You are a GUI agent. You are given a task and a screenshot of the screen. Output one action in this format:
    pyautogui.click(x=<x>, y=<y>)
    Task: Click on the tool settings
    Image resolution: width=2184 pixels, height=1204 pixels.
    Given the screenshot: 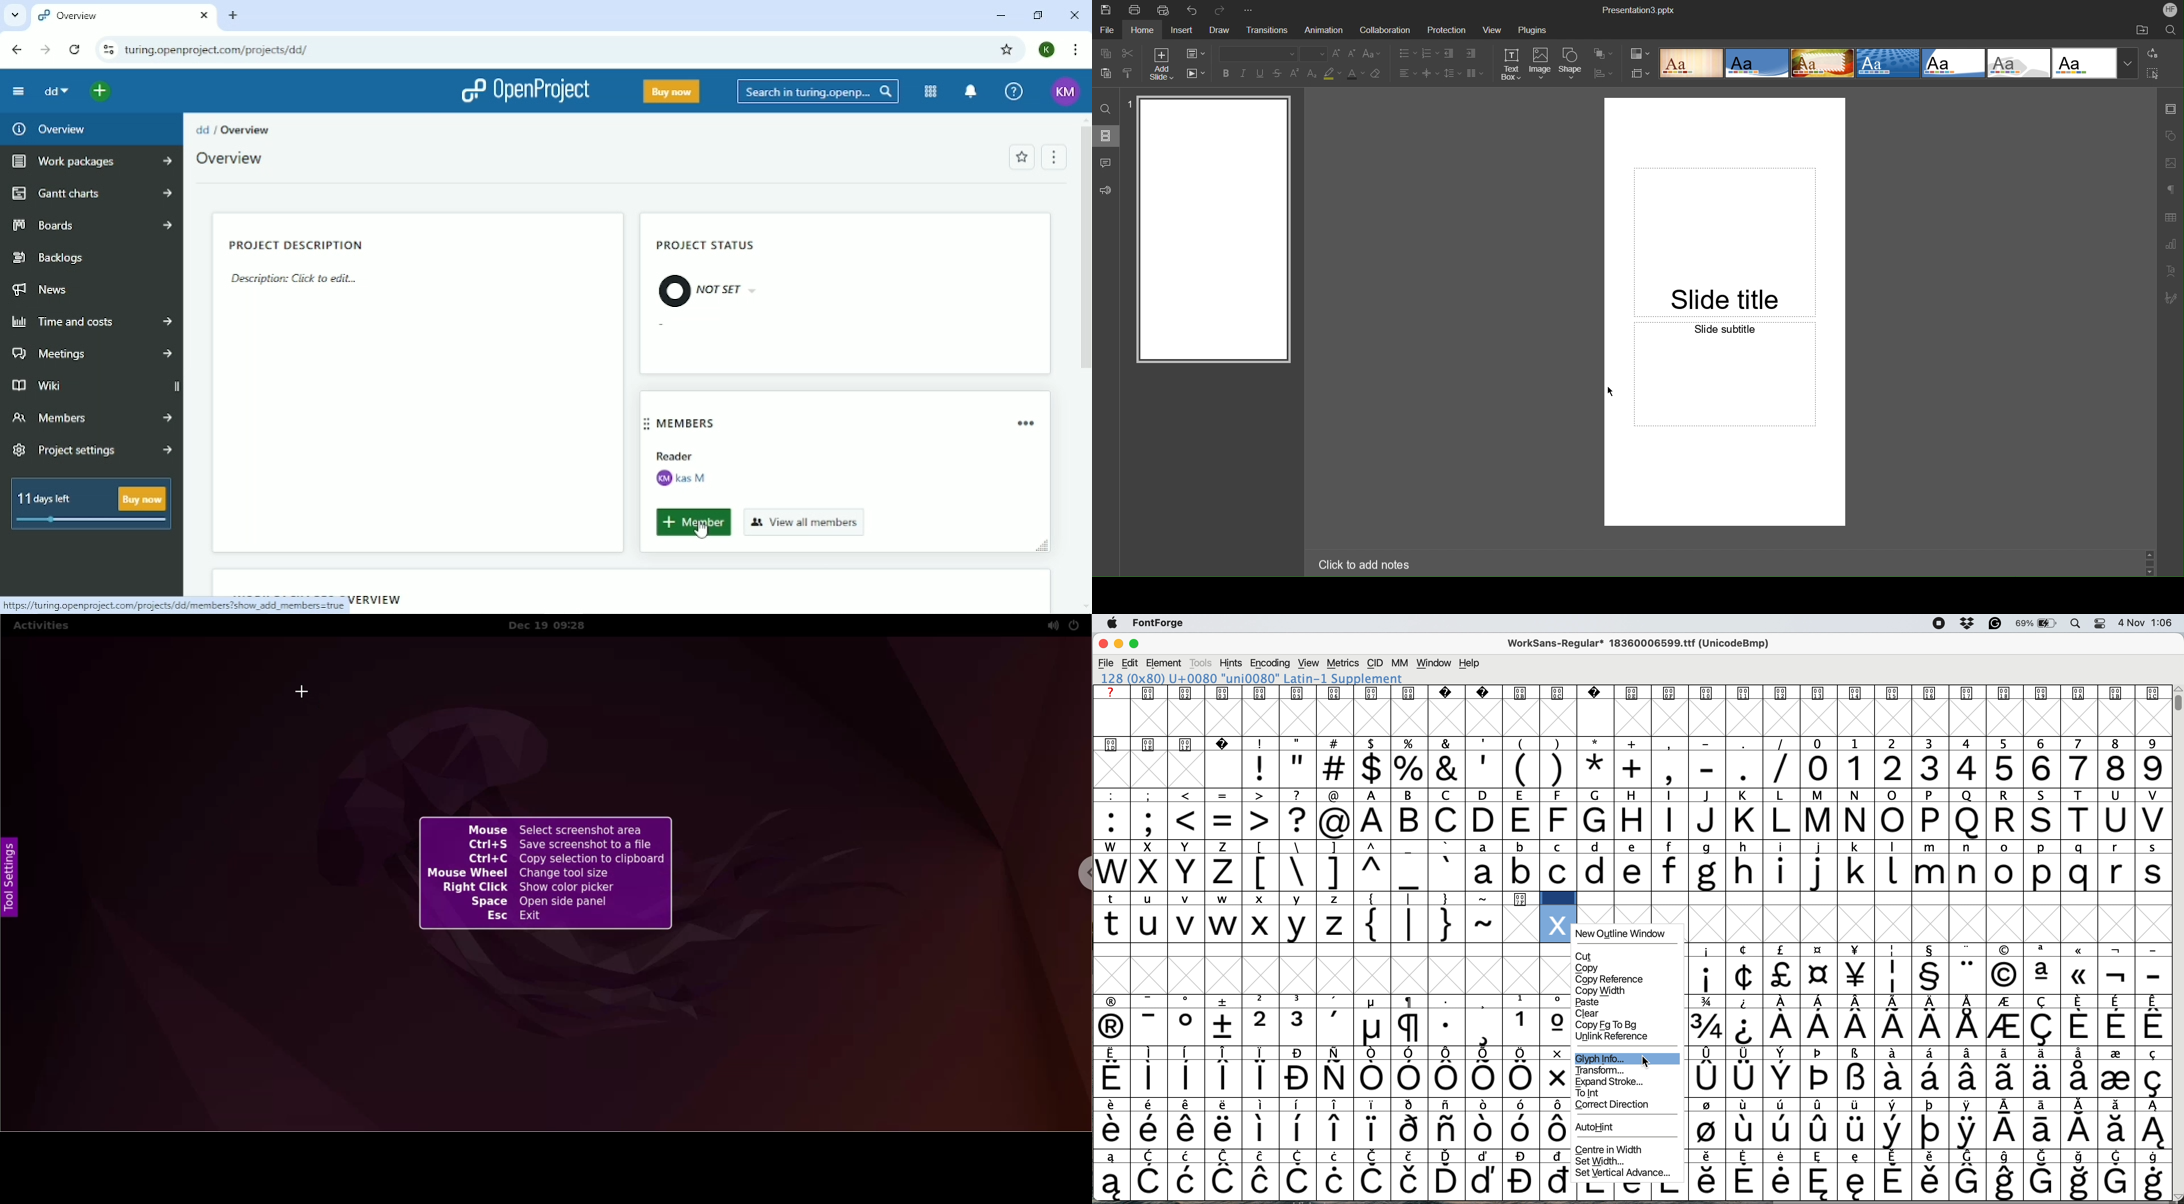 What is the action you would take?
    pyautogui.click(x=13, y=881)
    